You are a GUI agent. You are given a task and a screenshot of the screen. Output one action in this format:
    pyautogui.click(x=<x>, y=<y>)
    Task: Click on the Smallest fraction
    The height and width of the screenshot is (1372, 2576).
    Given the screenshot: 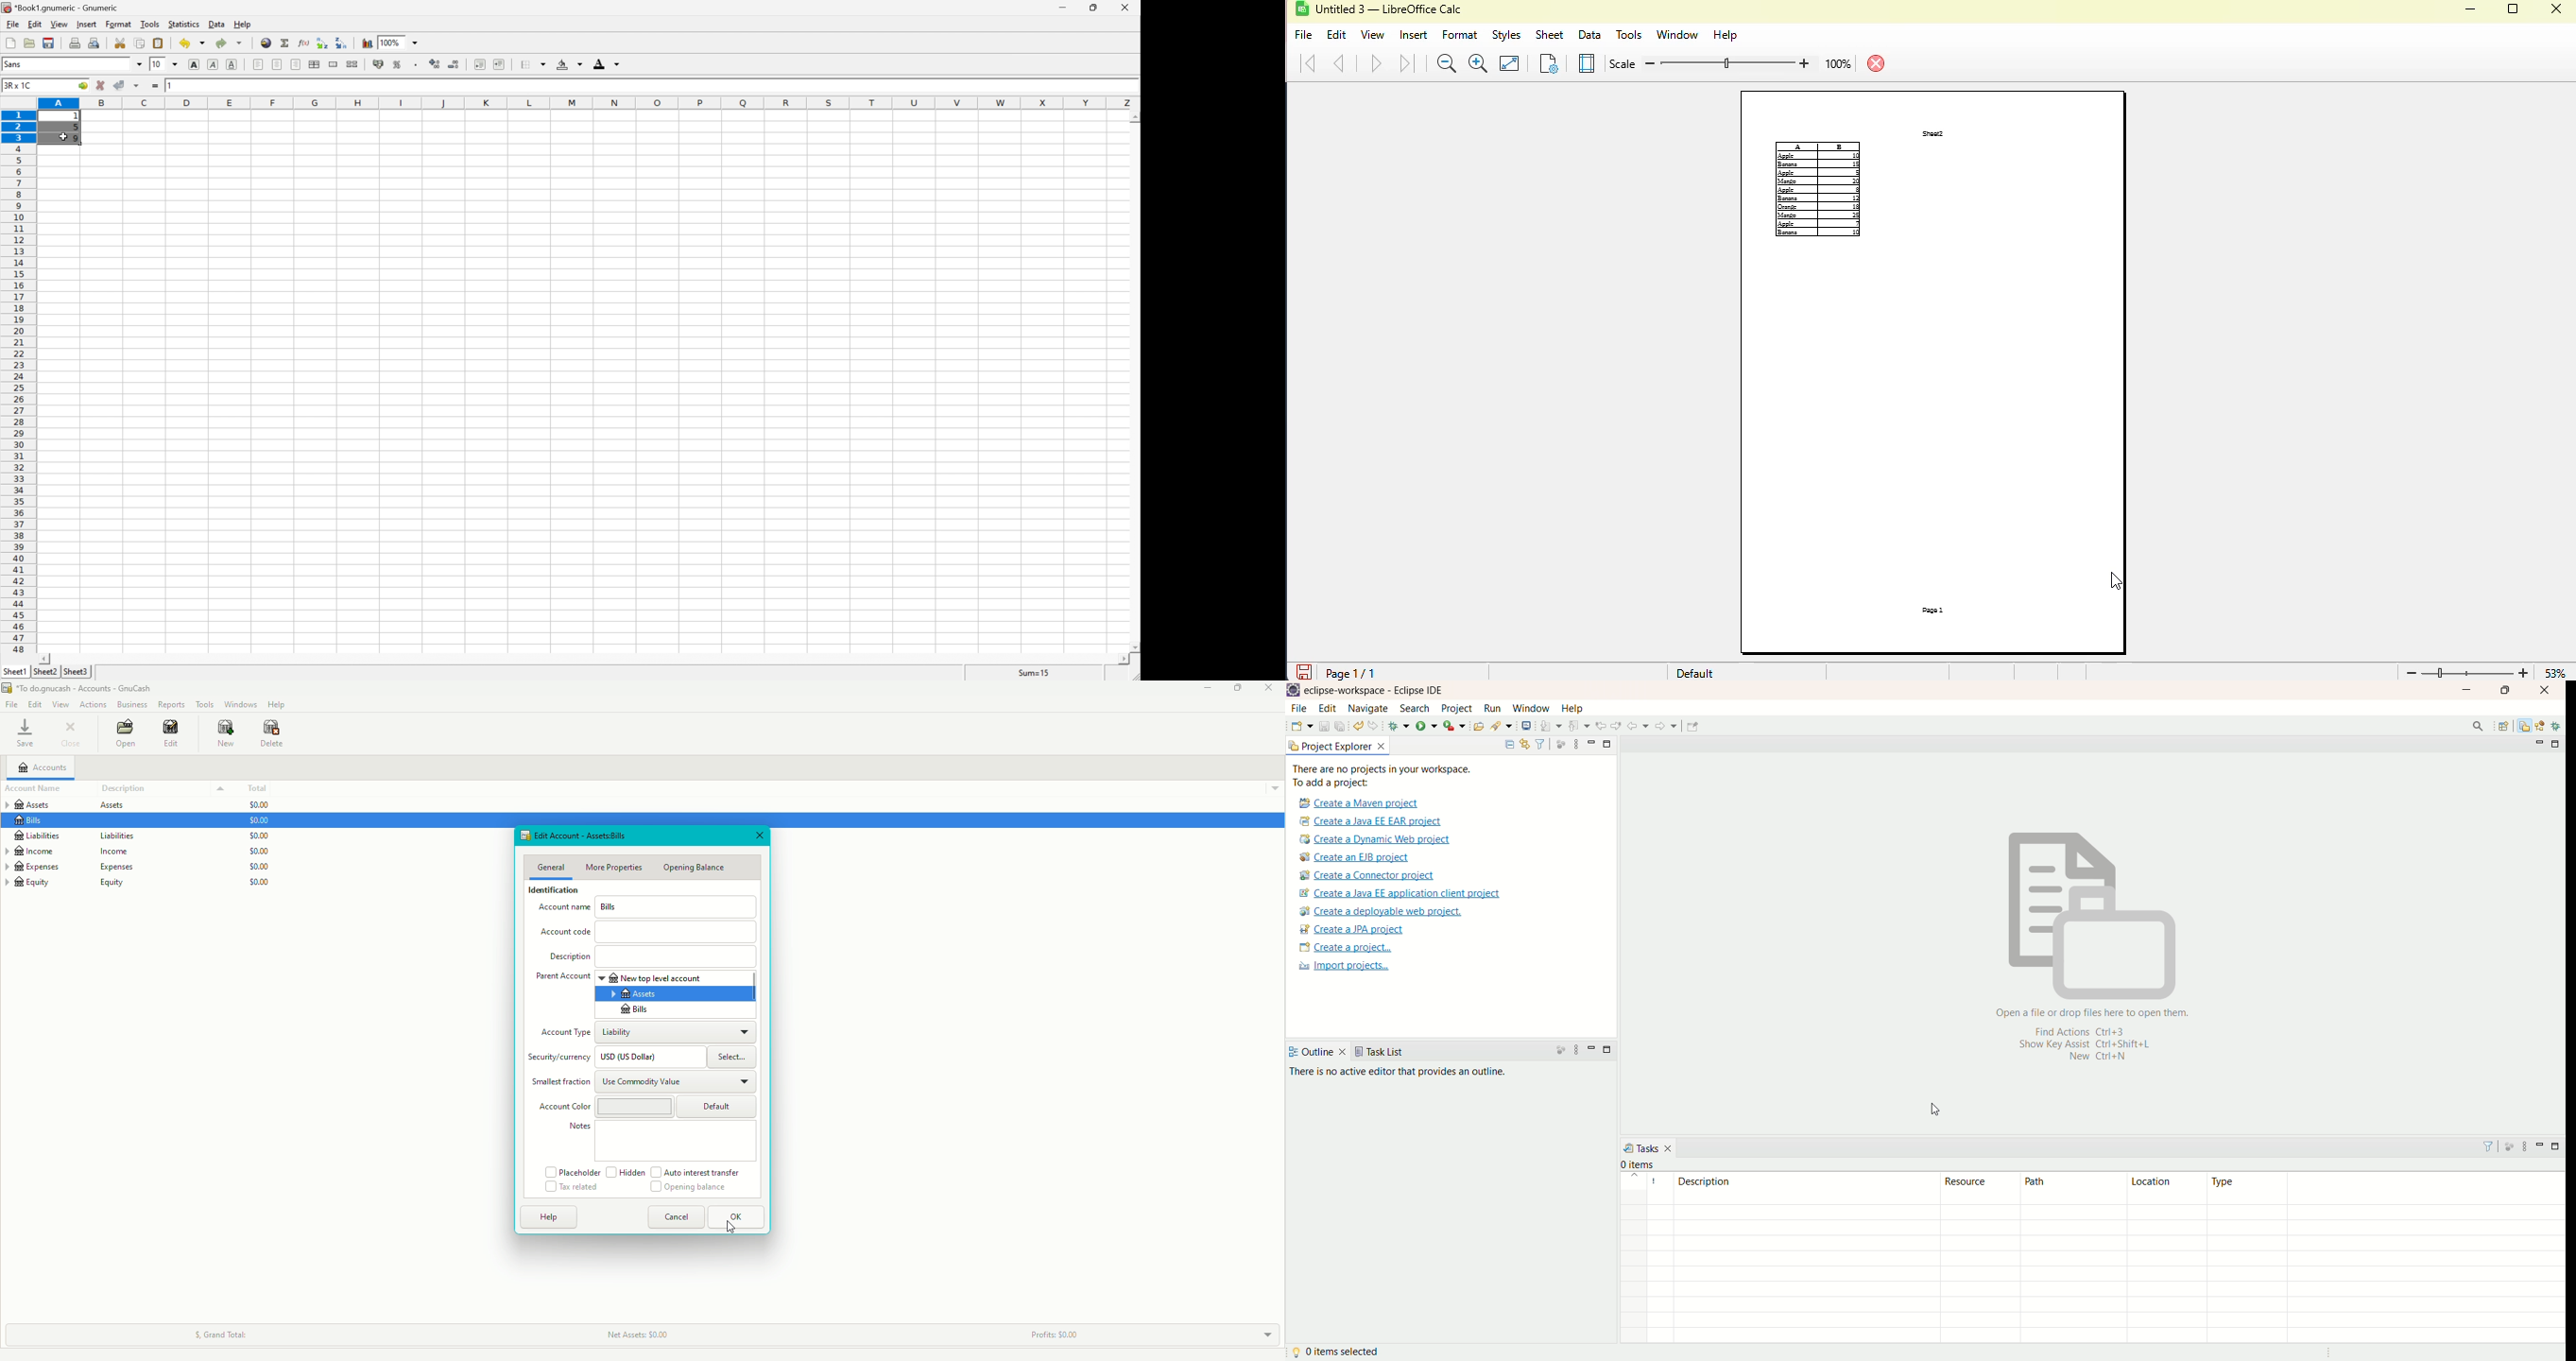 What is the action you would take?
    pyautogui.click(x=561, y=1083)
    